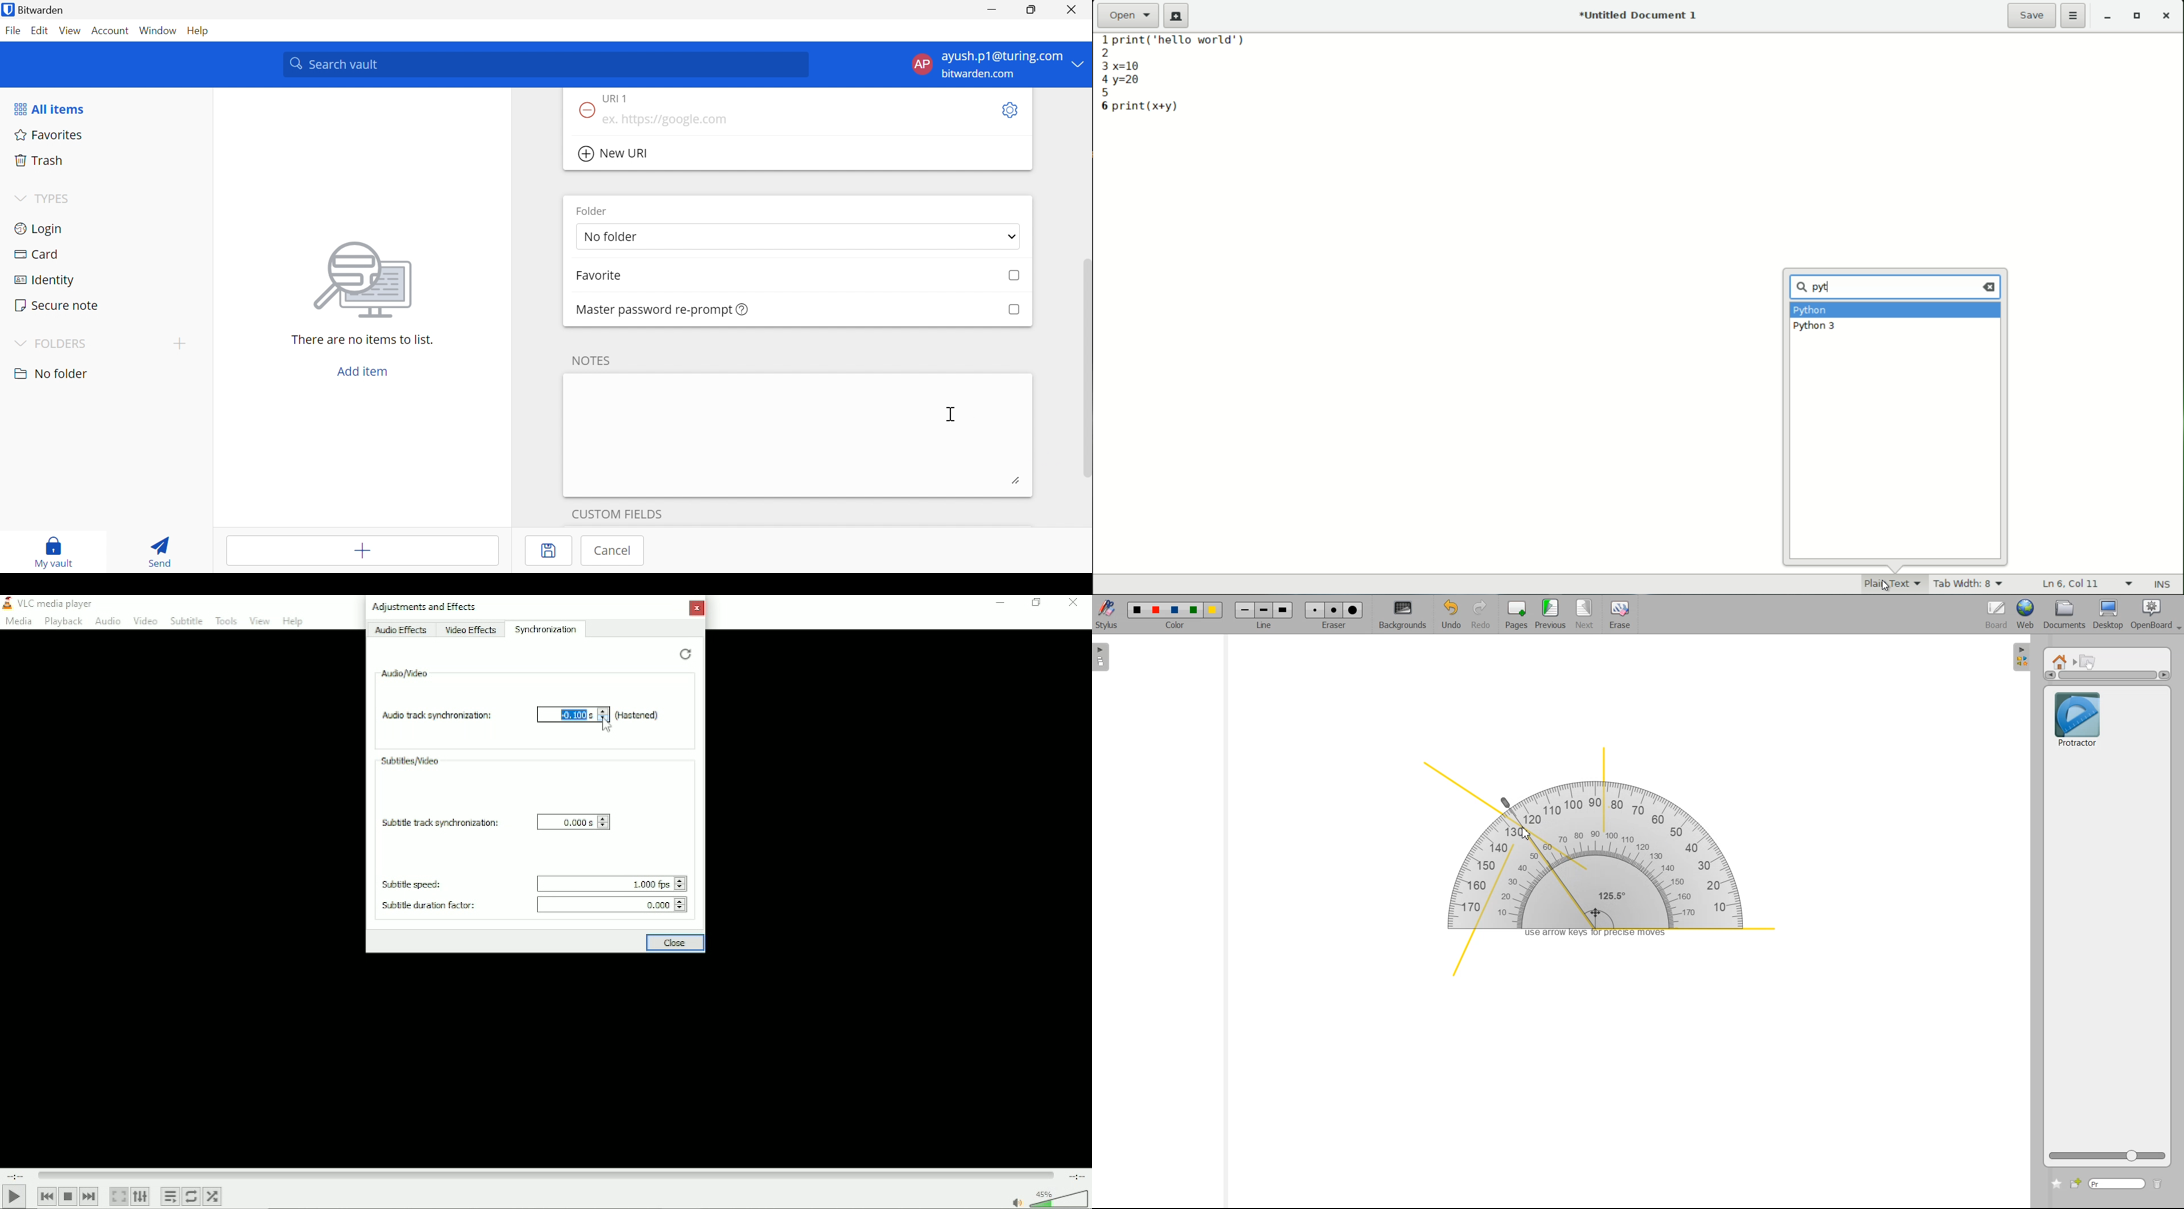 This screenshot has height=1232, width=2184. Describe the element at coordinates (213, 1197) in the screenshot. I see `Random` at that location.